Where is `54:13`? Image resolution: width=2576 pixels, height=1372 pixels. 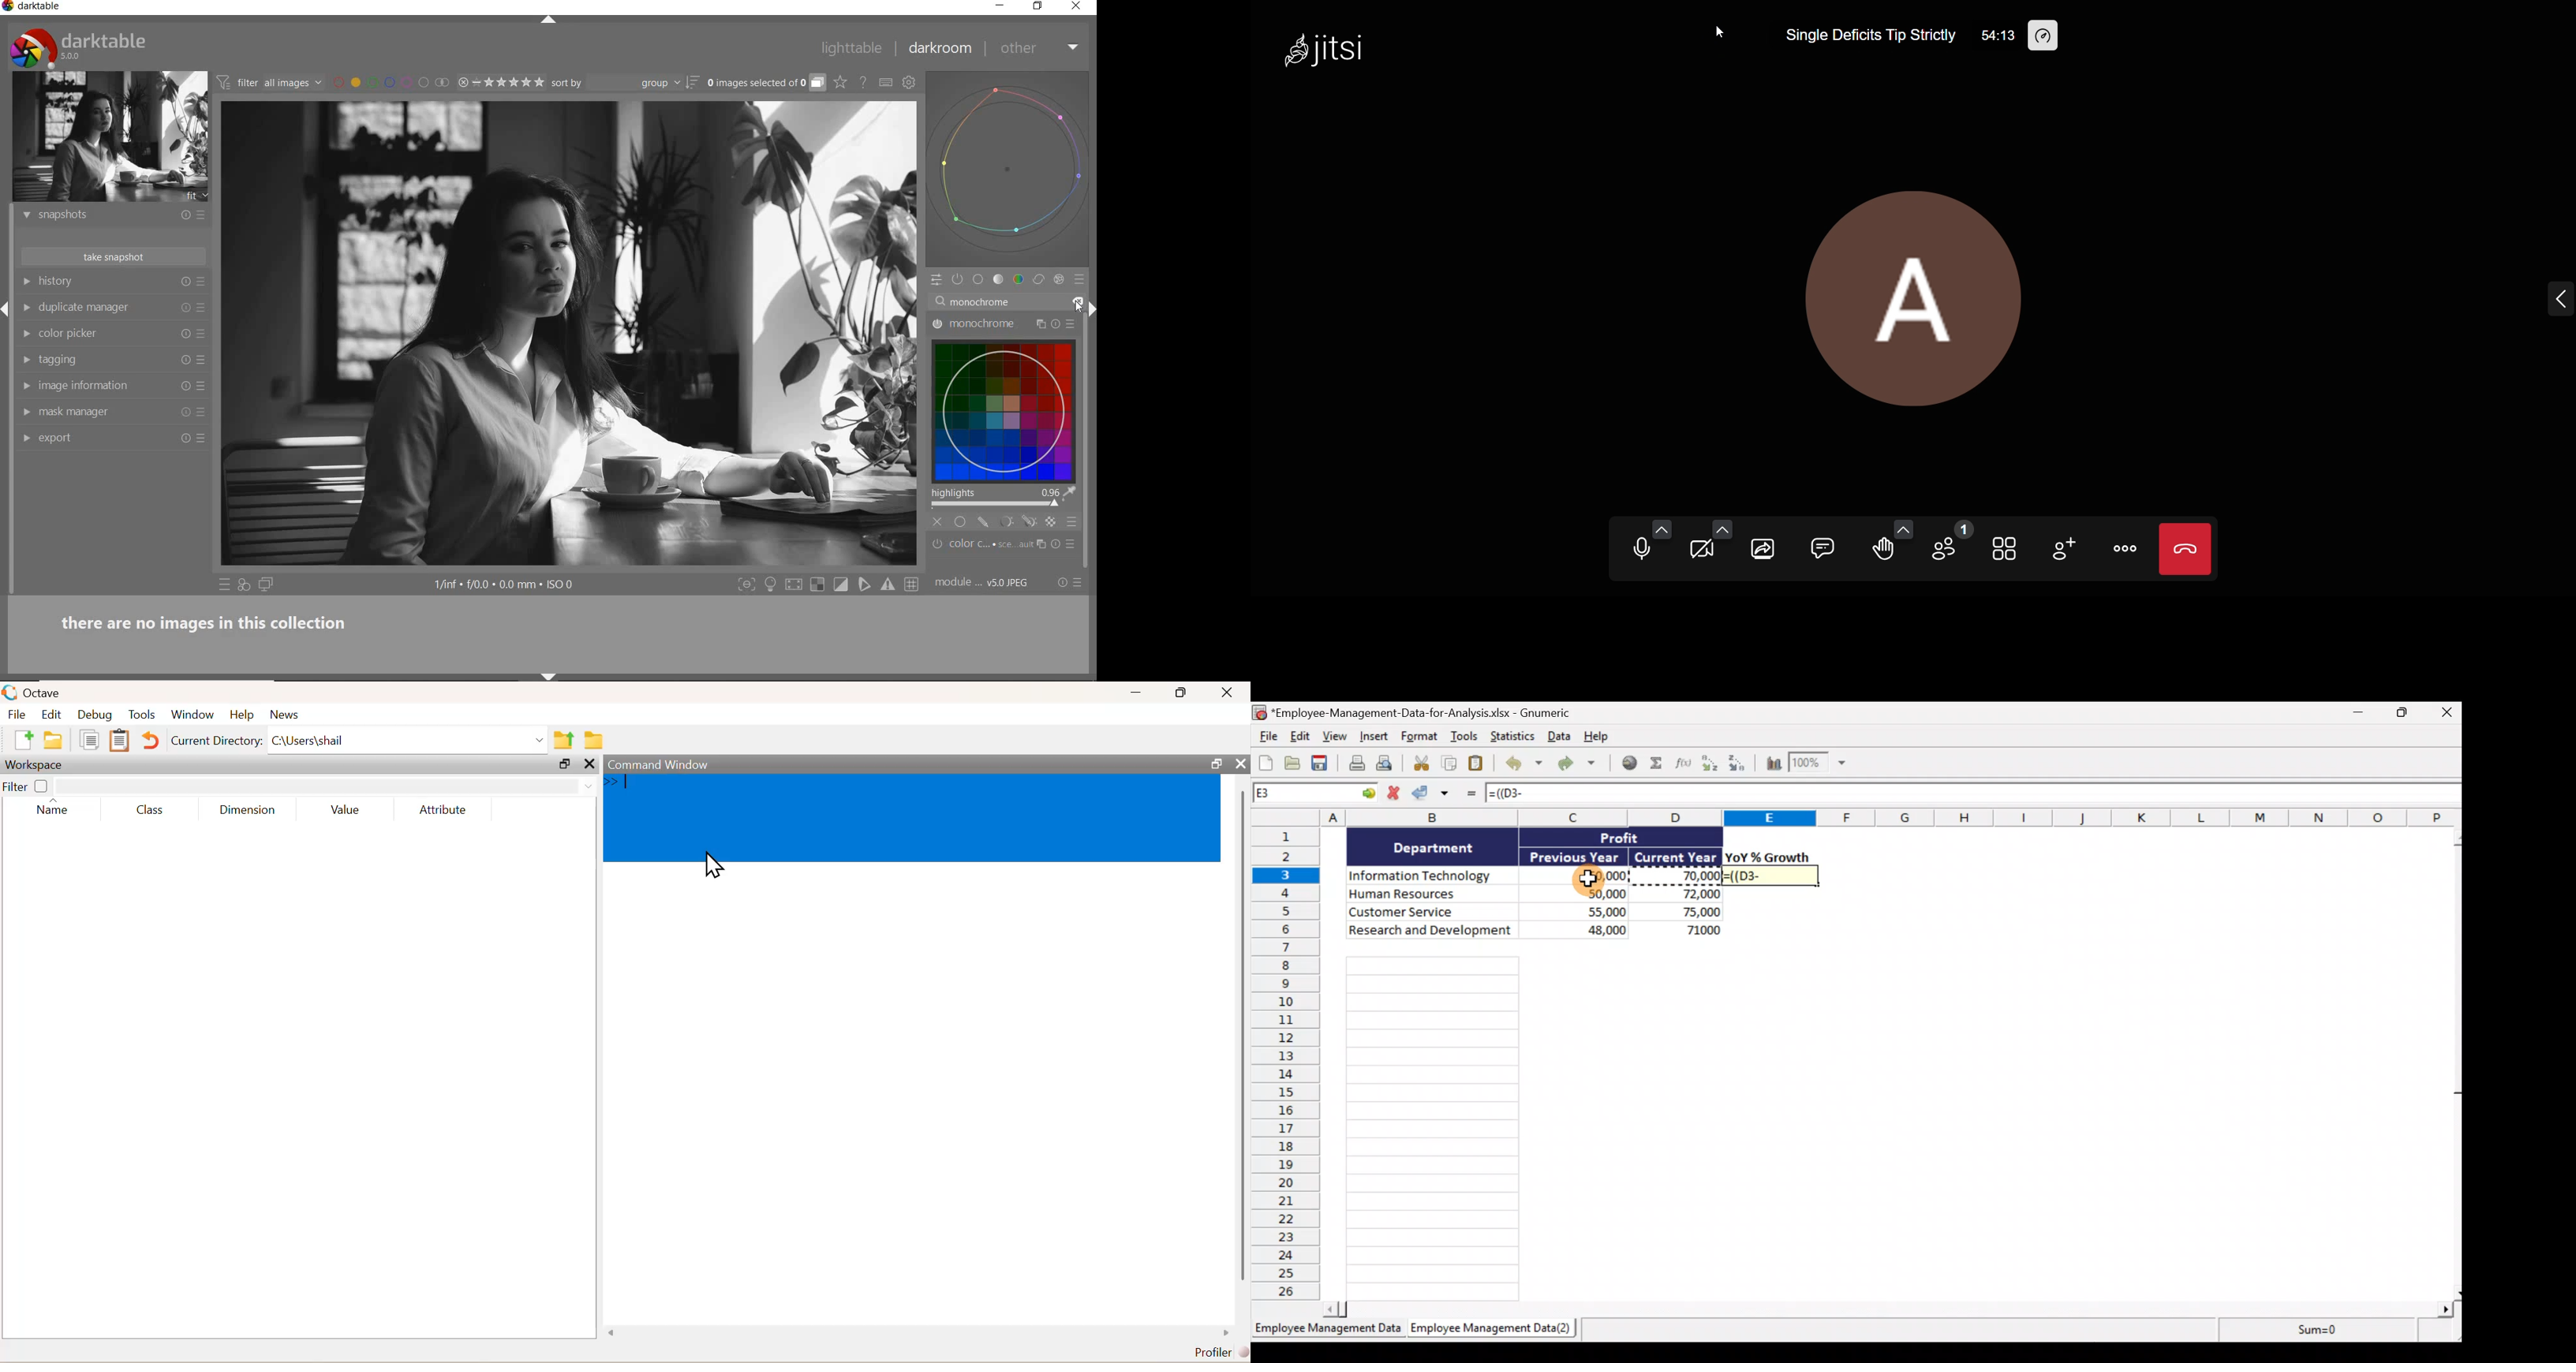 54:13 is located at coordinates (1996, 35).